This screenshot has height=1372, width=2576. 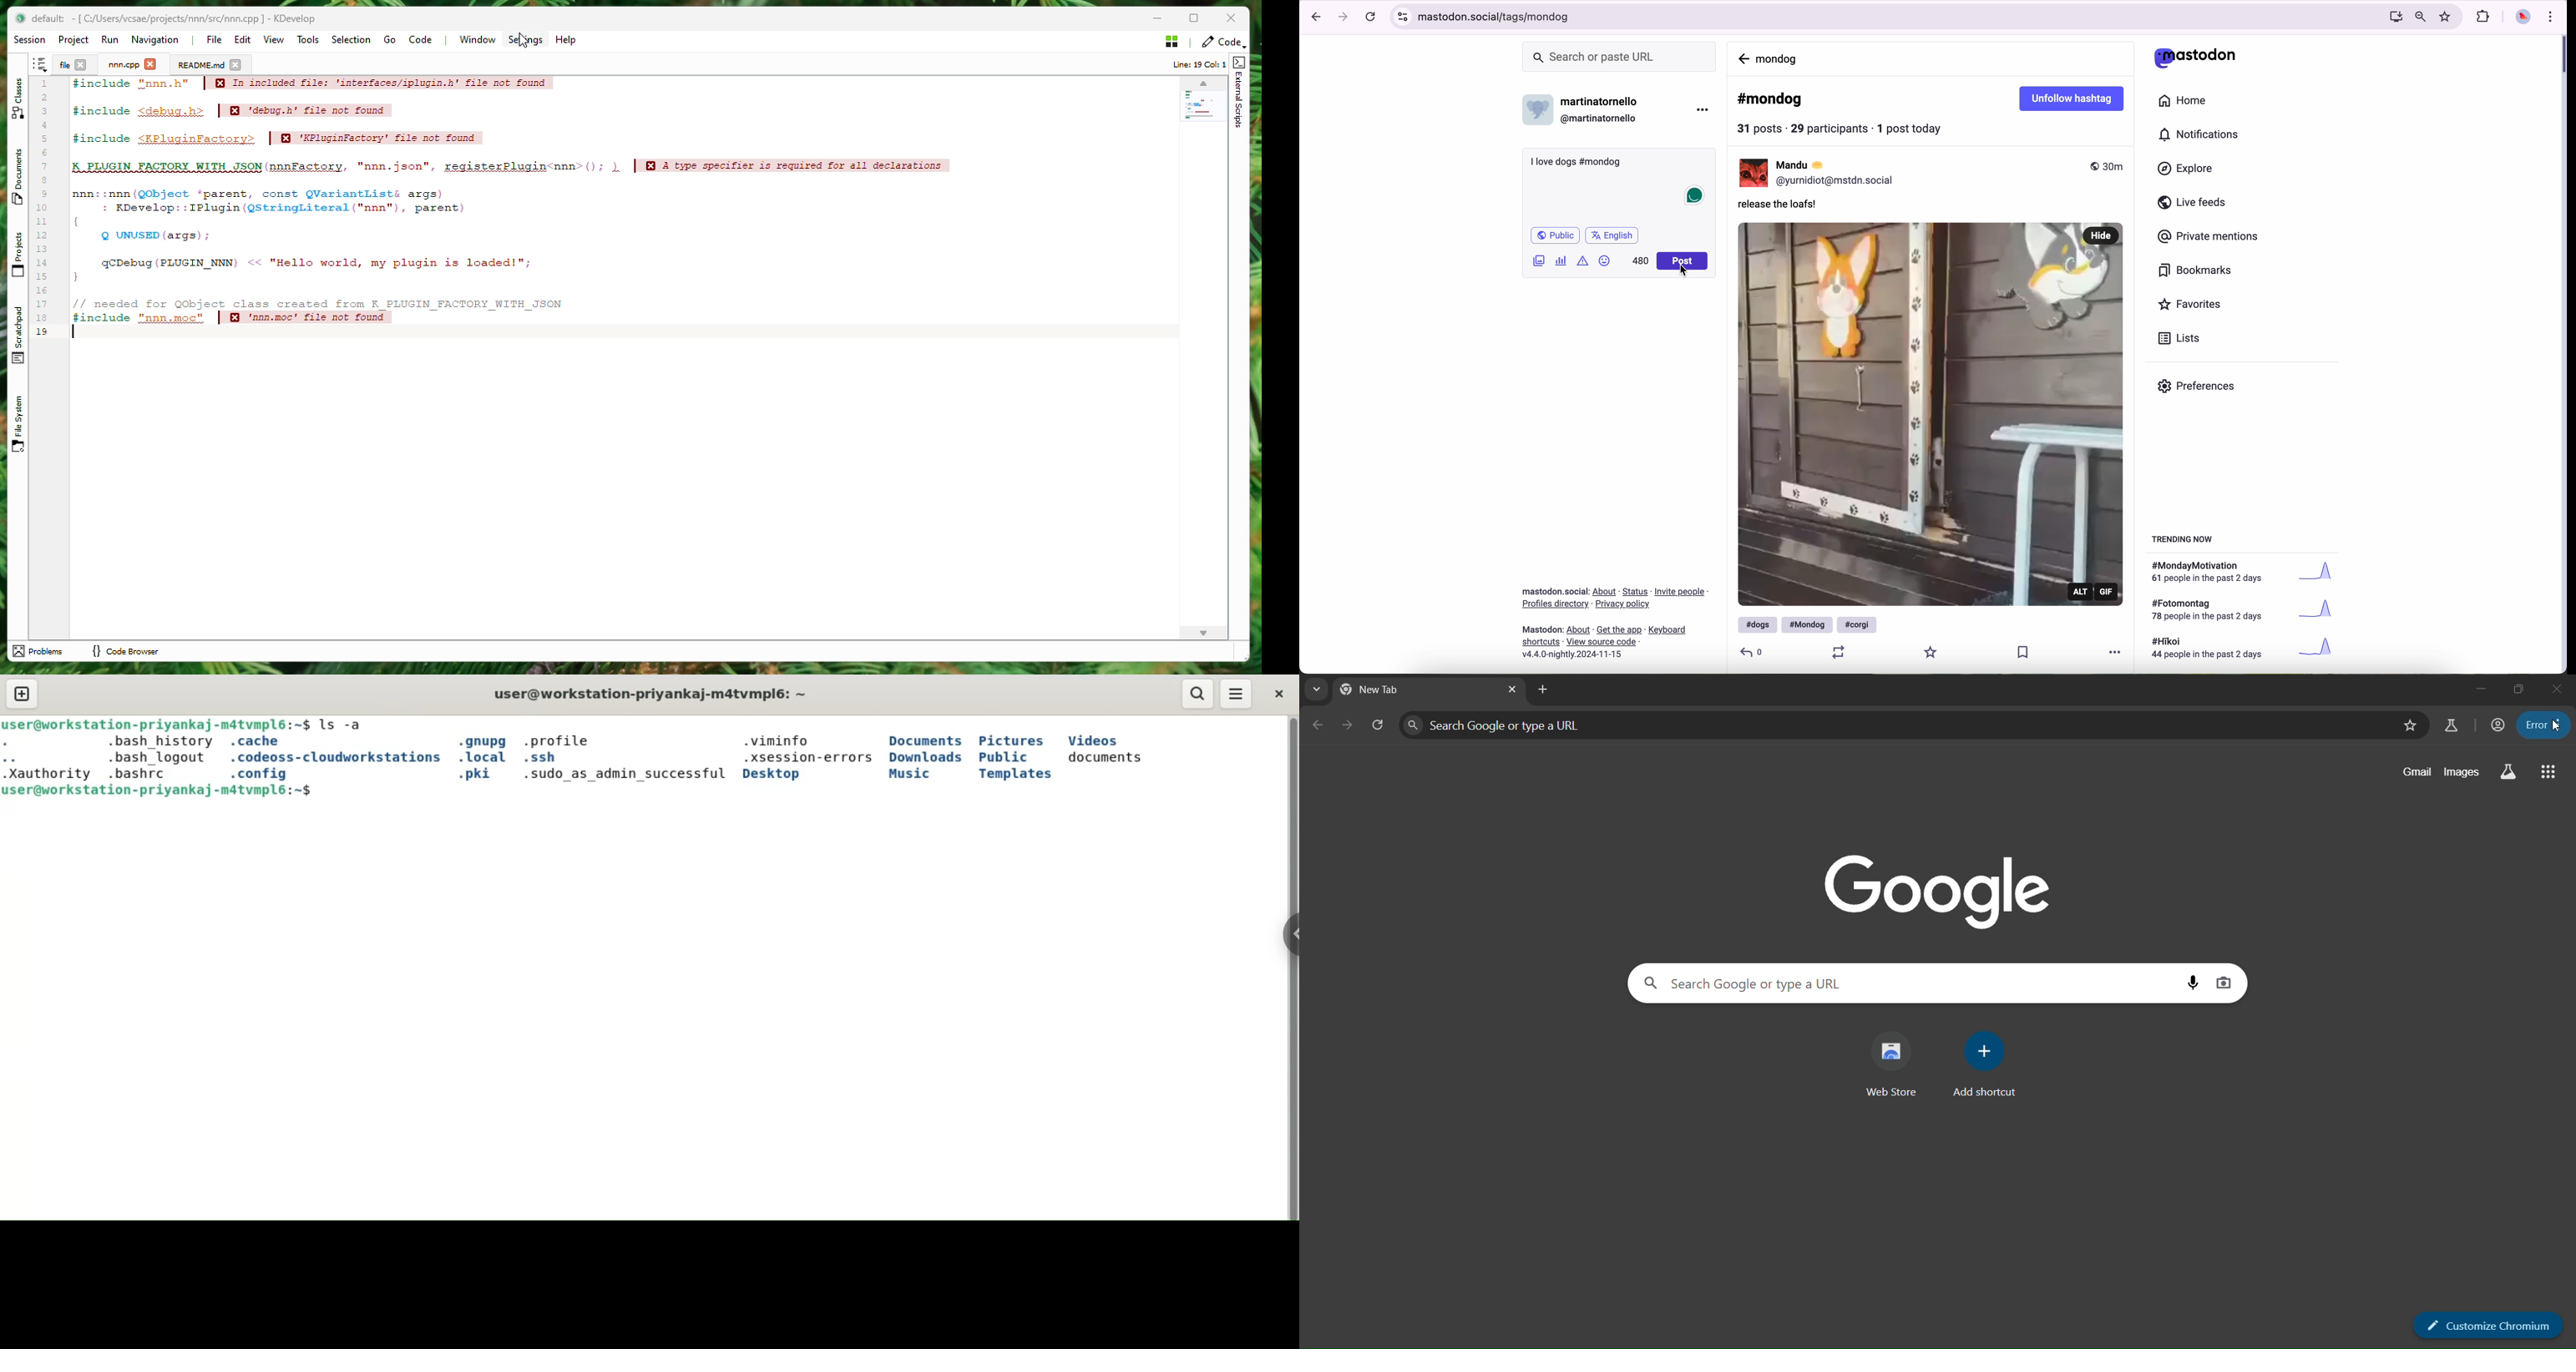 I want to click on add shortcut, so click(x=1983, y=1063).